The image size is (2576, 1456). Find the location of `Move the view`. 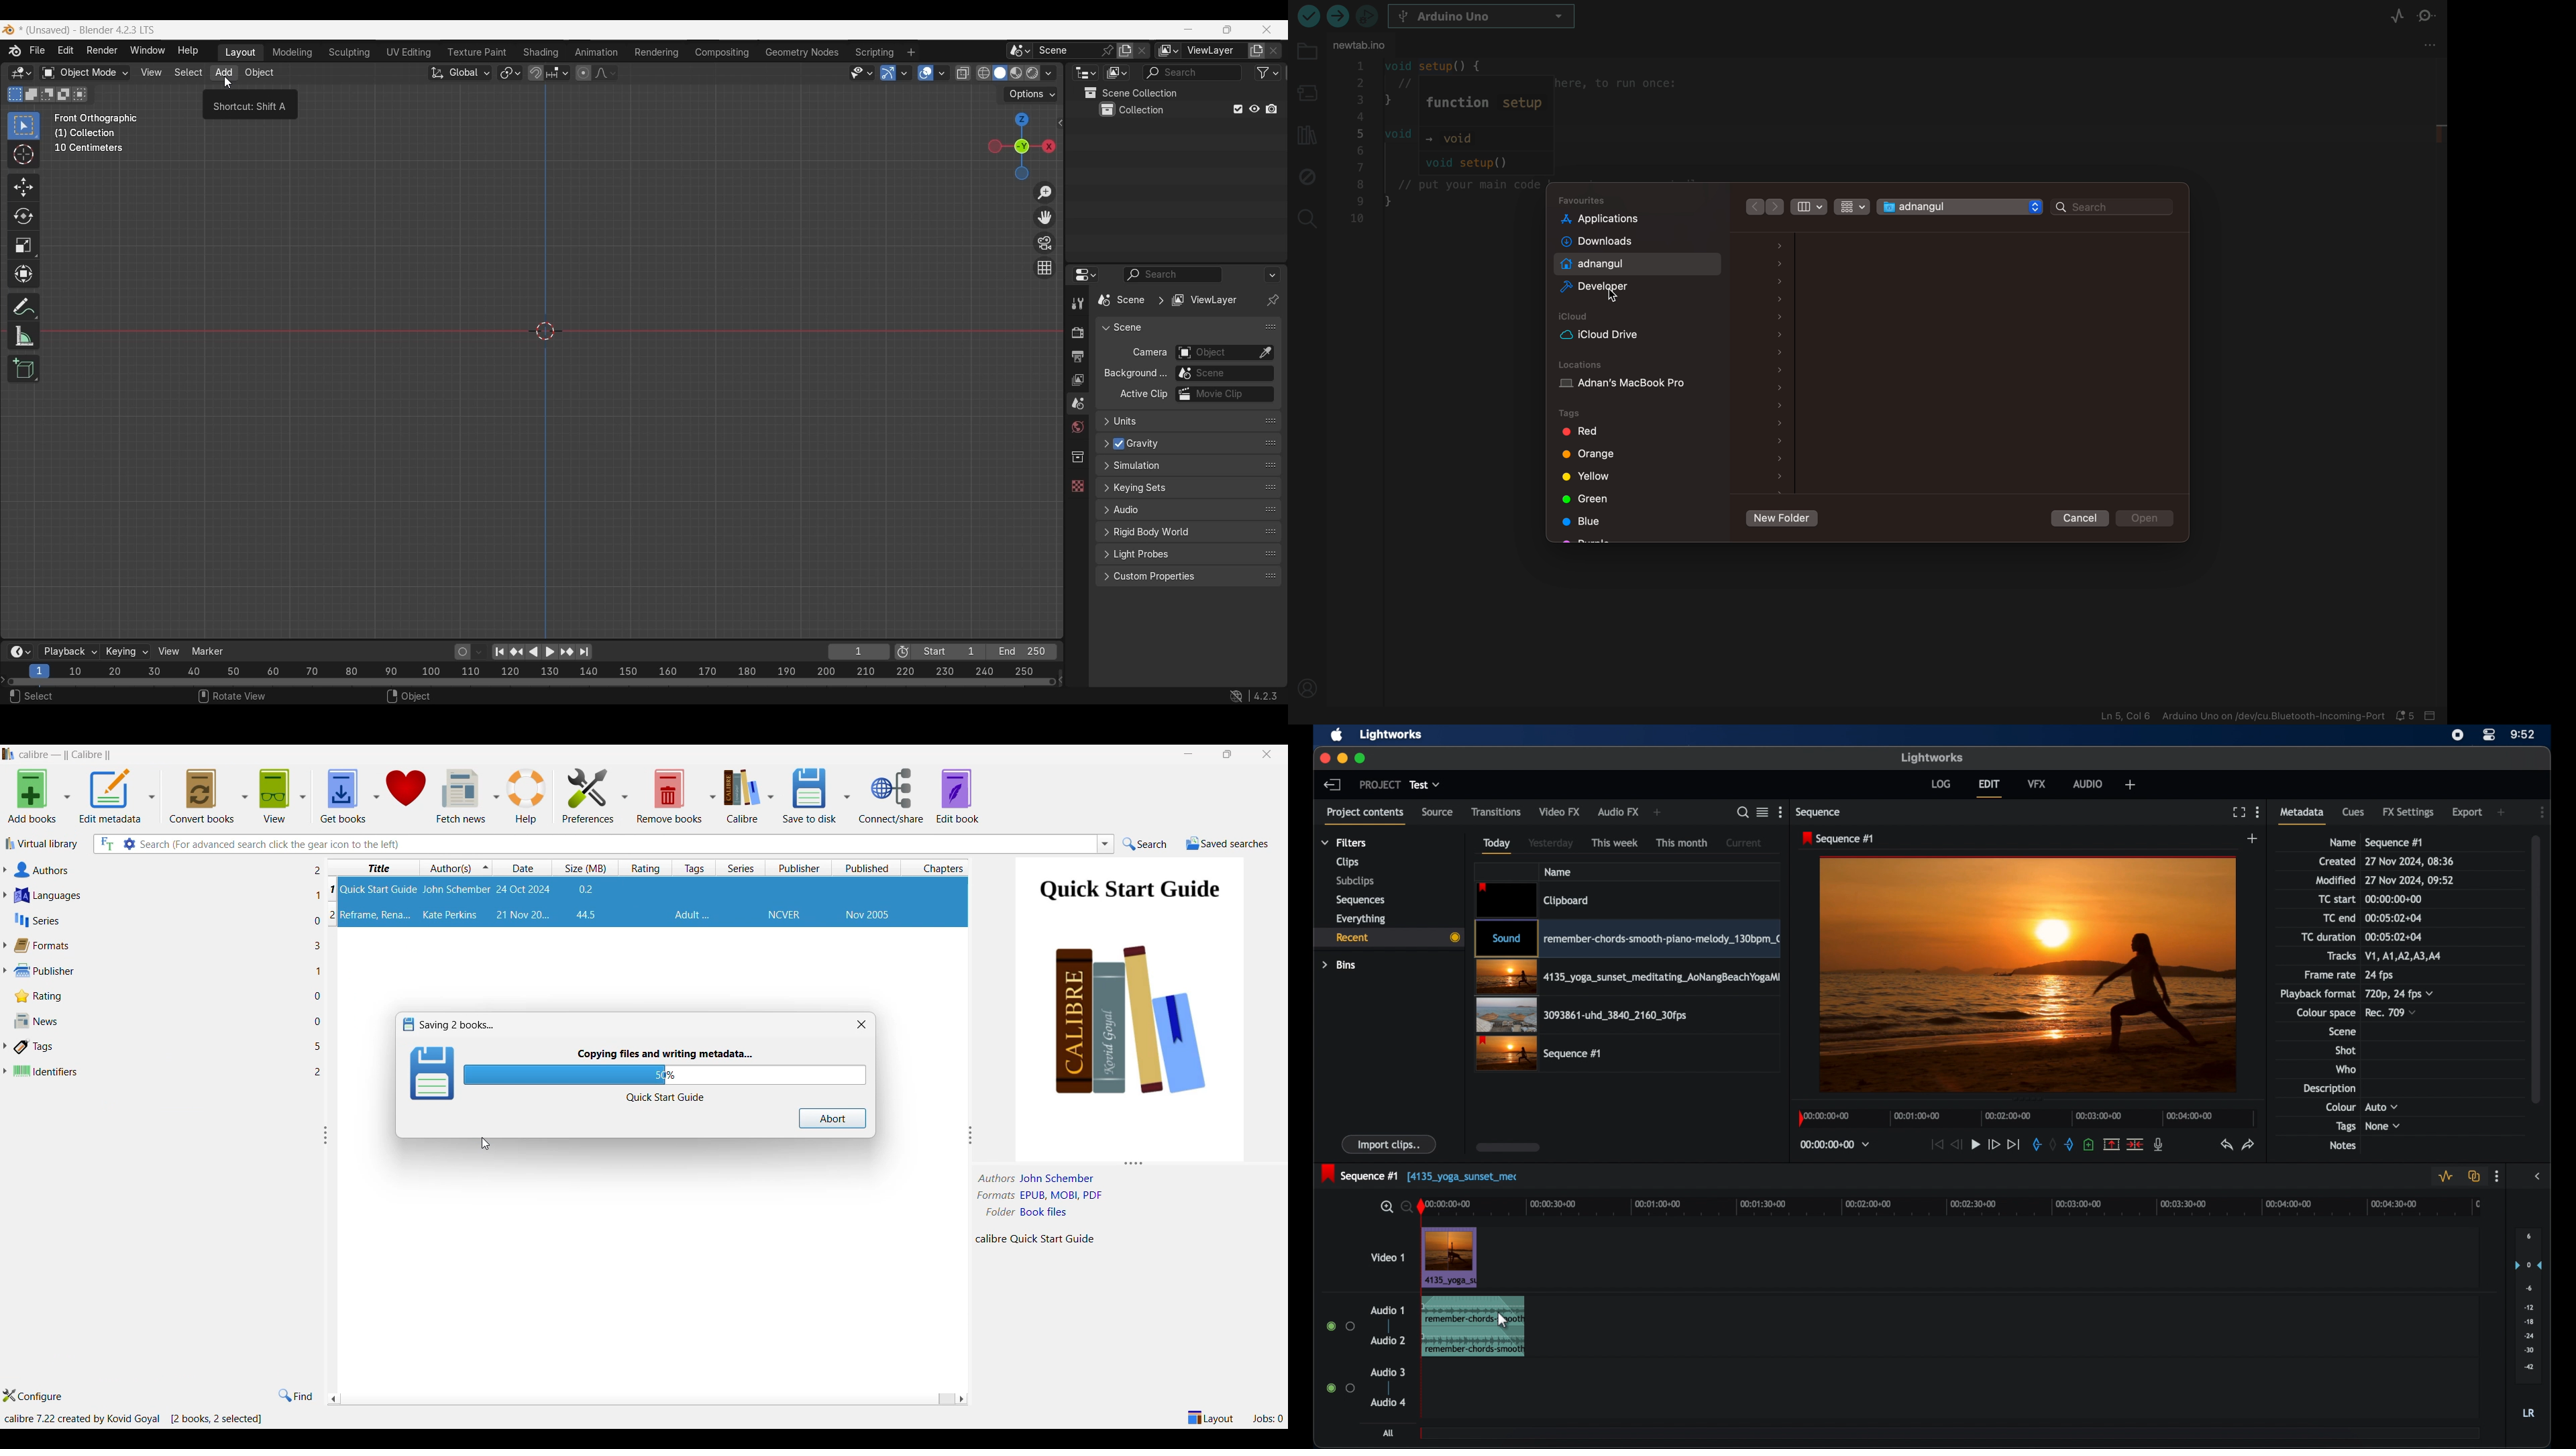

Move the view is located at coordinates (1044, 217).